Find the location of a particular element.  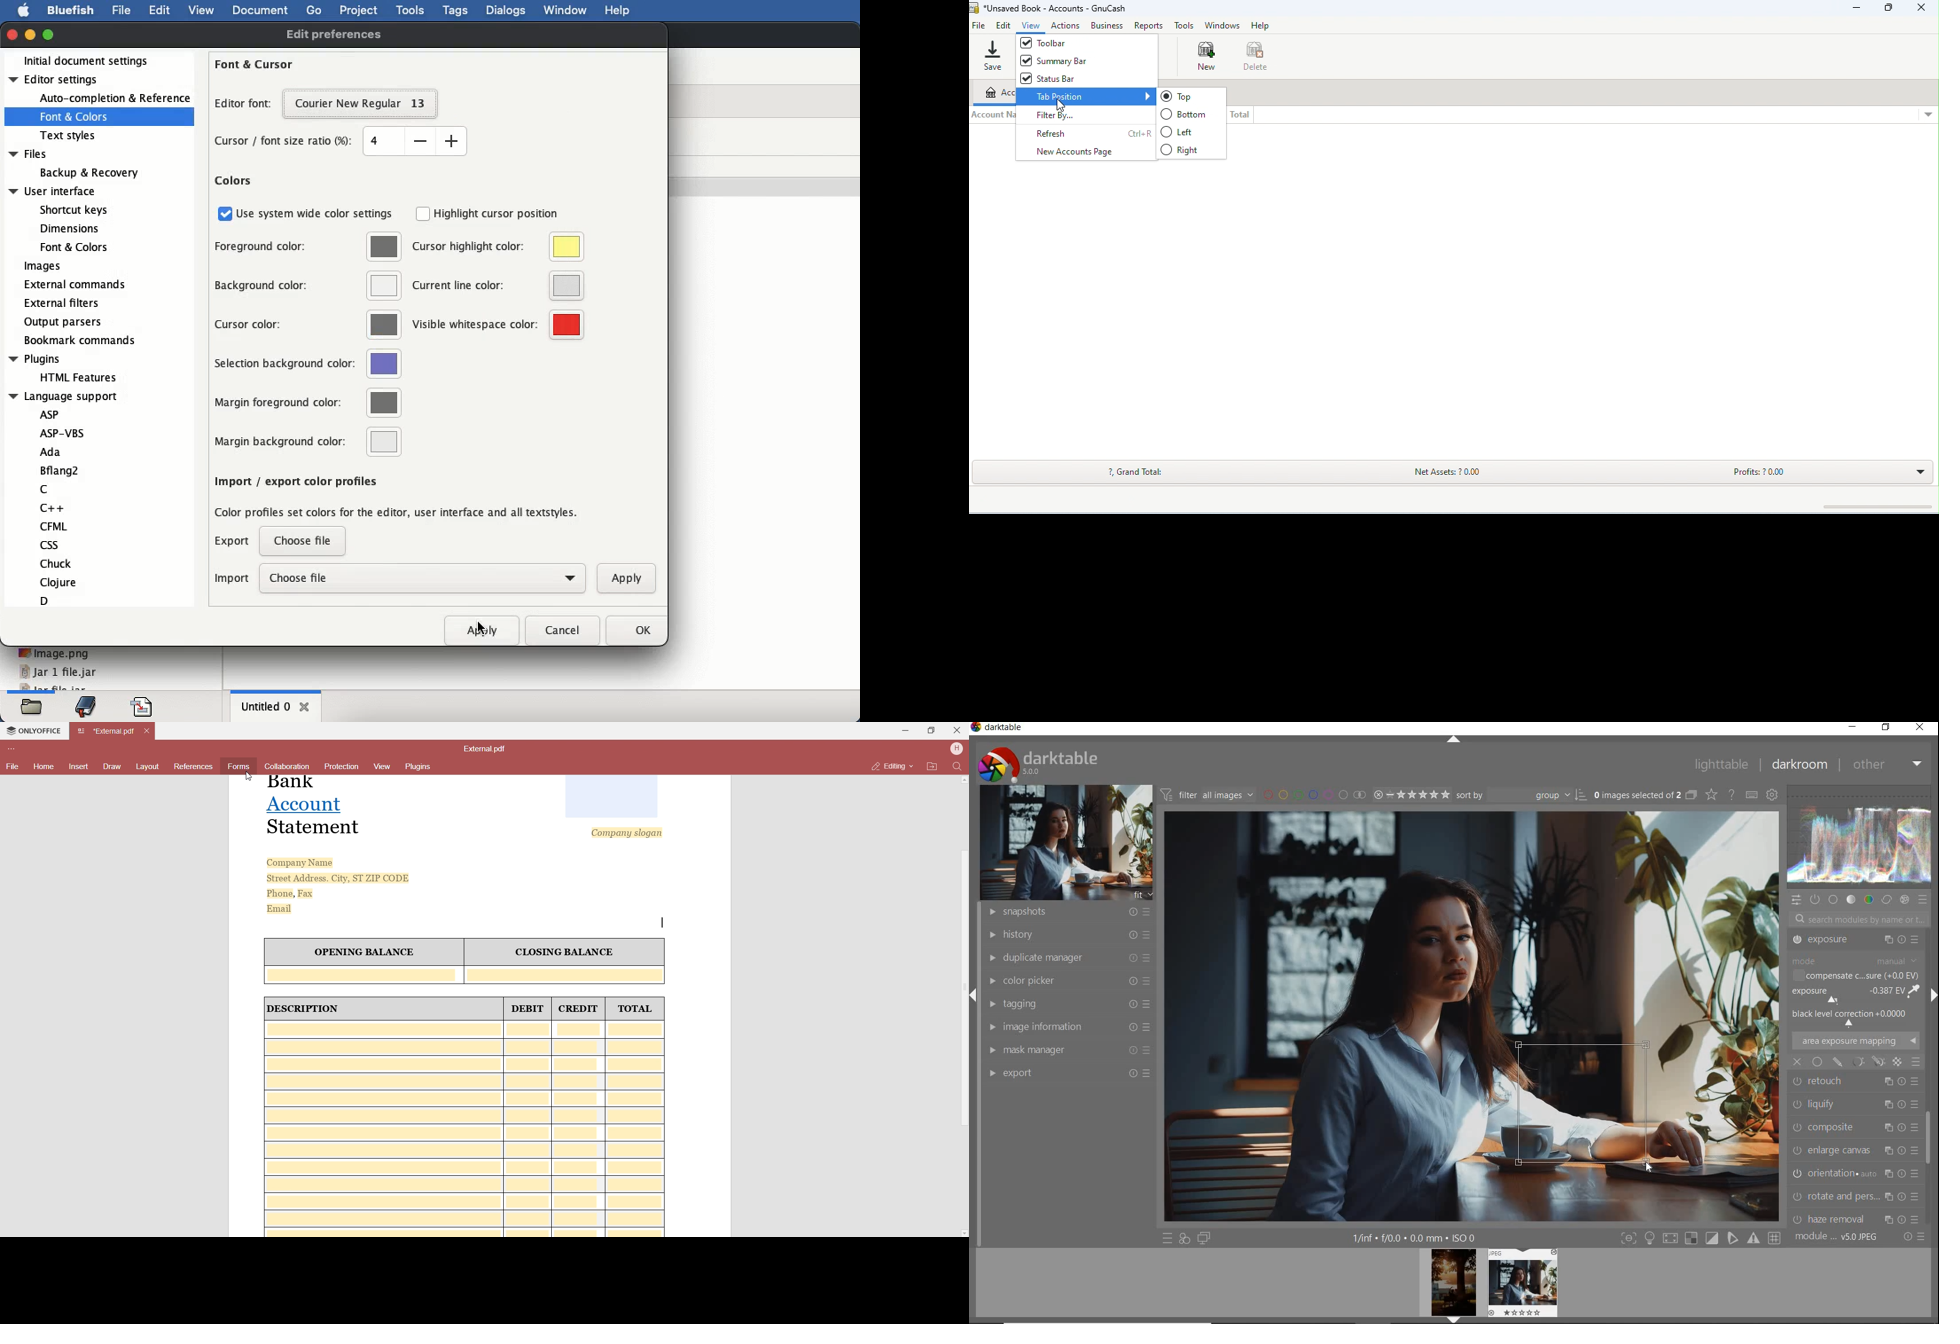

QUICK ACCESS PANEL is located at coordinates (1796, 900).